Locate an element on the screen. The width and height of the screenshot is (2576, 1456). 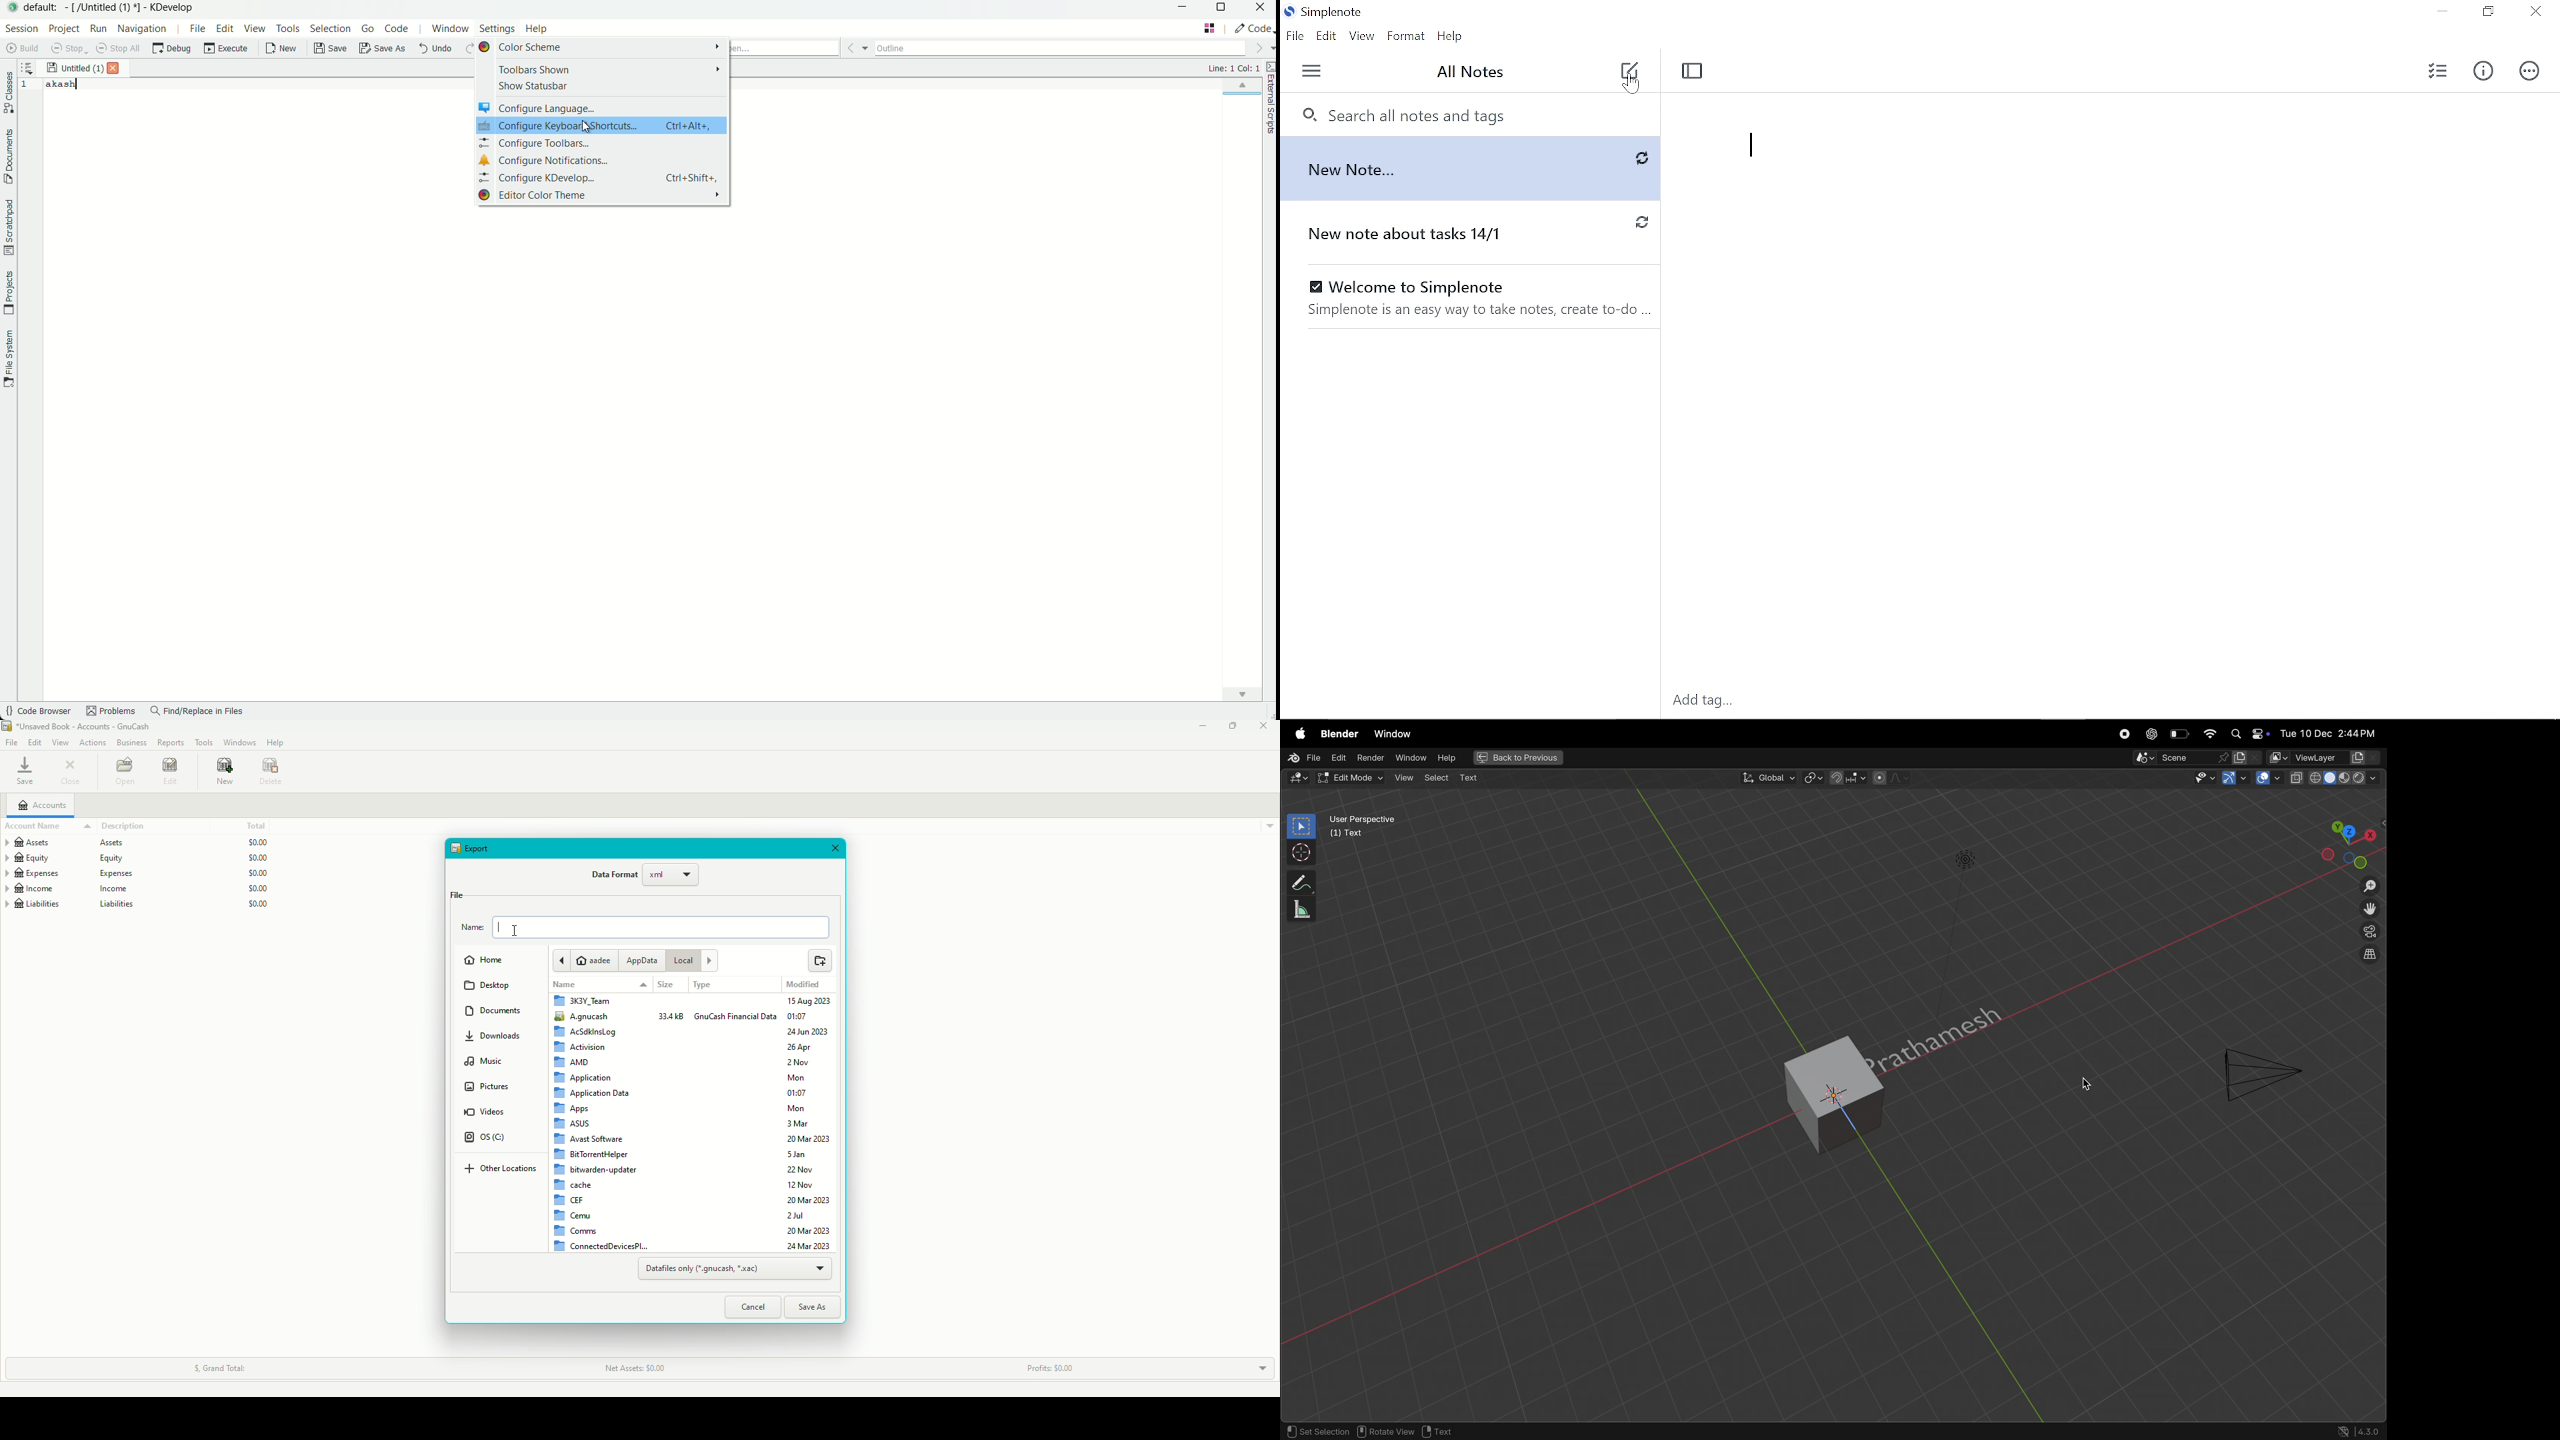
configure kdevelop is located at coordinates (604, 177).